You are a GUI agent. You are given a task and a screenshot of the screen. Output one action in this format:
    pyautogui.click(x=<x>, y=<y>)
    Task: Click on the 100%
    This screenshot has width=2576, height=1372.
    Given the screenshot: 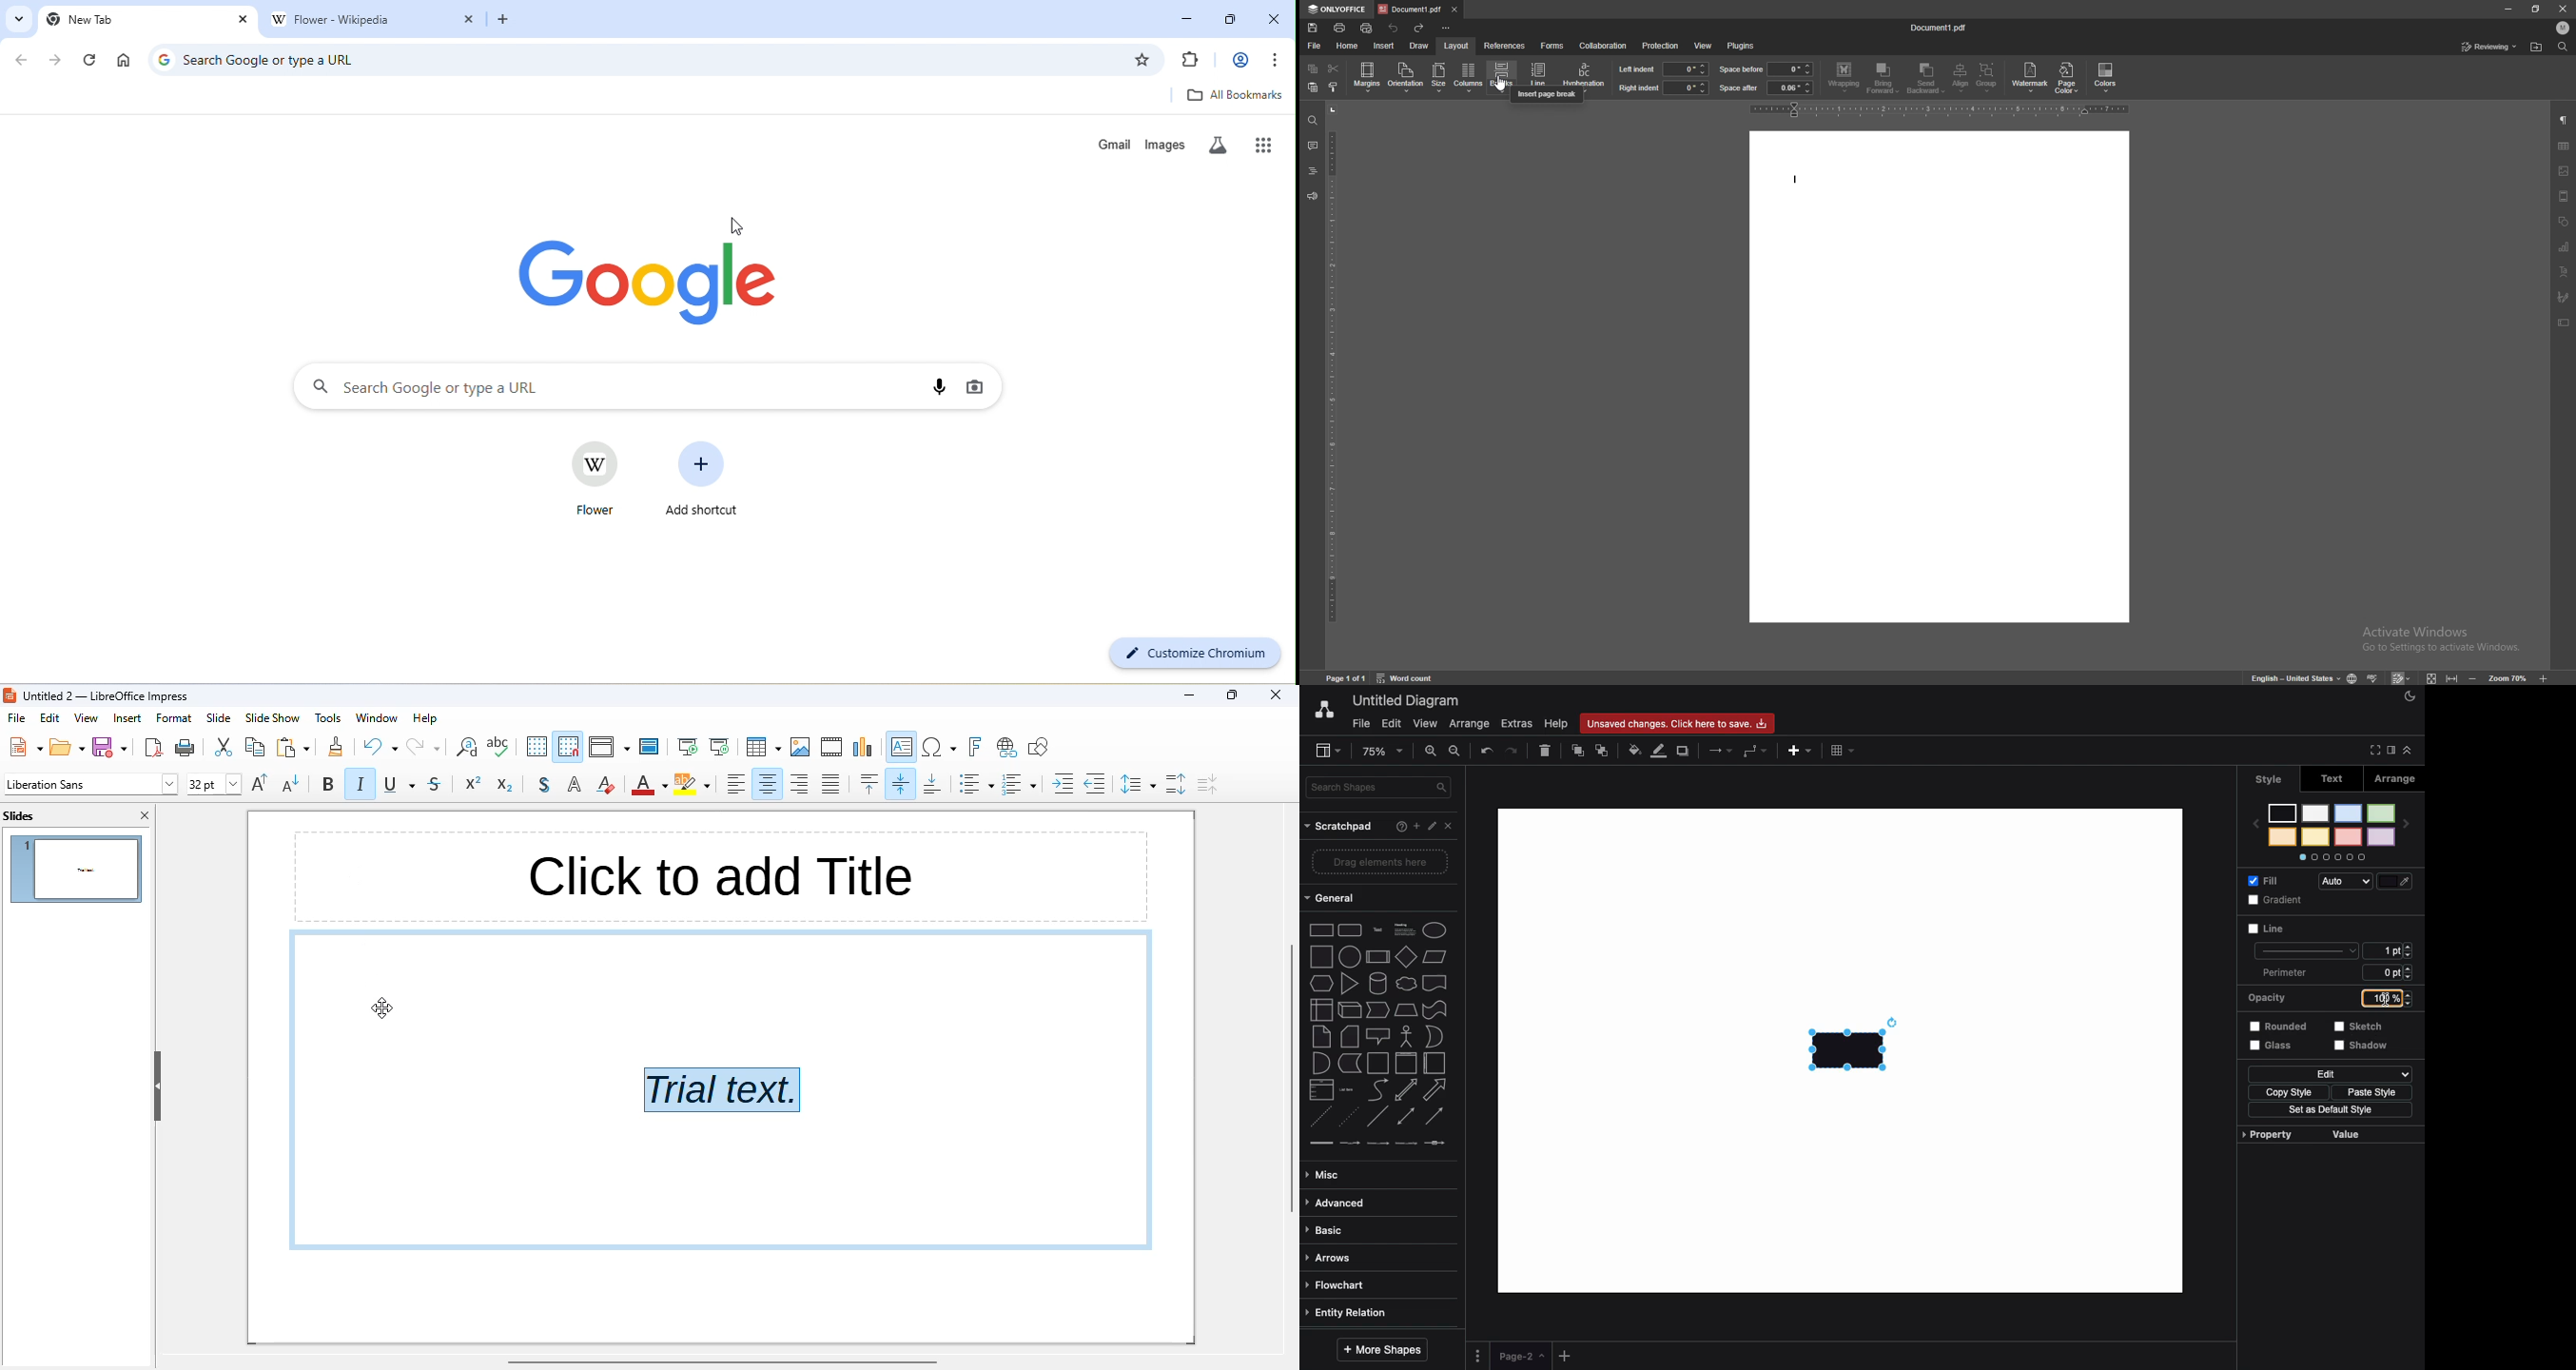 What is the action you would take?
    pyautogui.click(x=2389, y=999)
    